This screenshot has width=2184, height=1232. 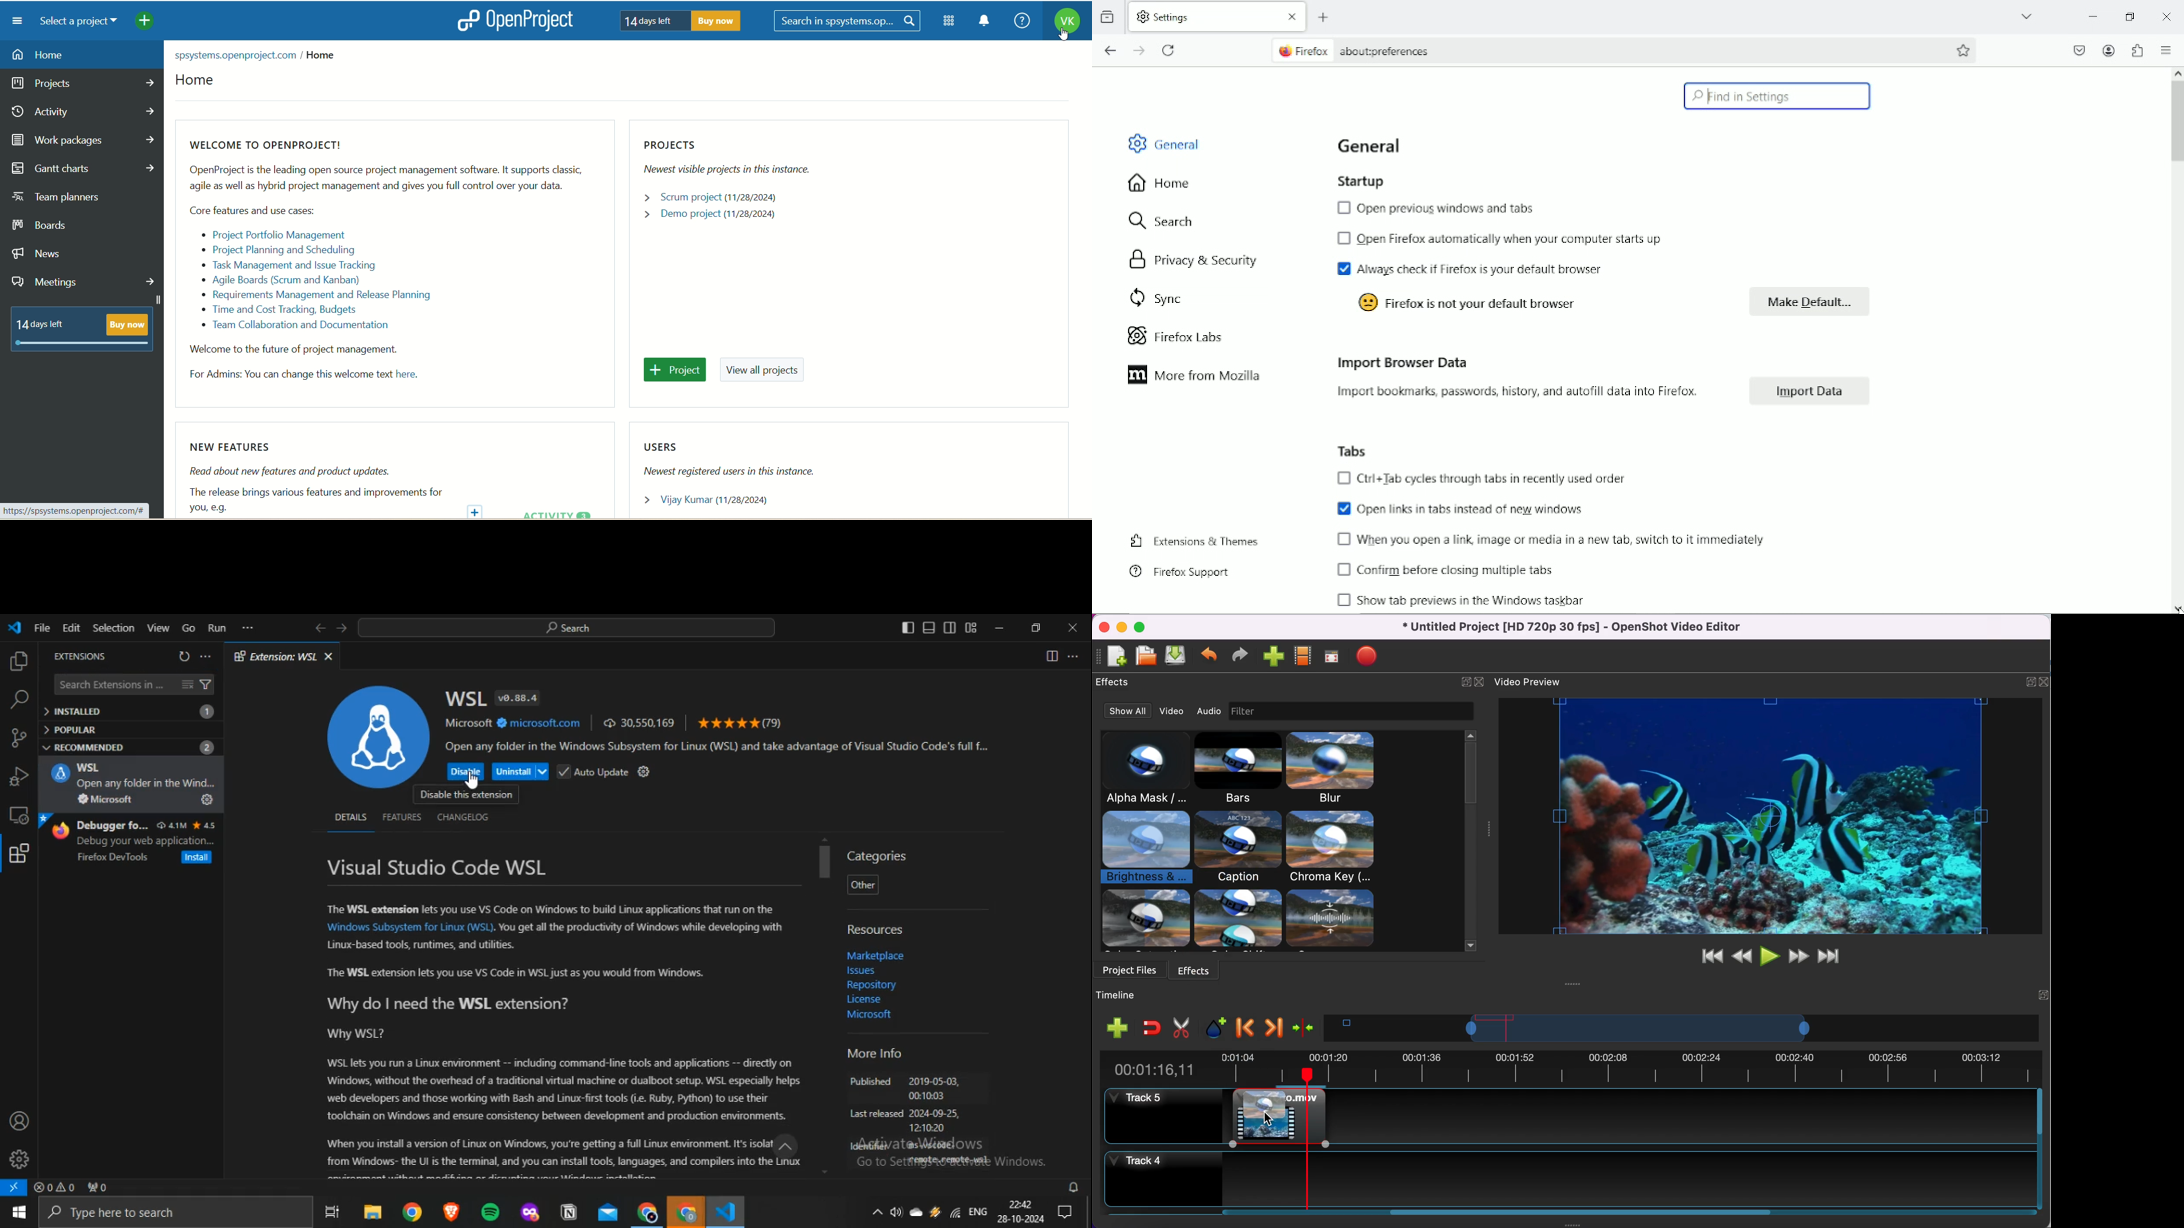 What do you see at coordinates (1472, 303) in the screenshot?
I see `Firefox is not your default browser.` at bounding box center [1472, 303].